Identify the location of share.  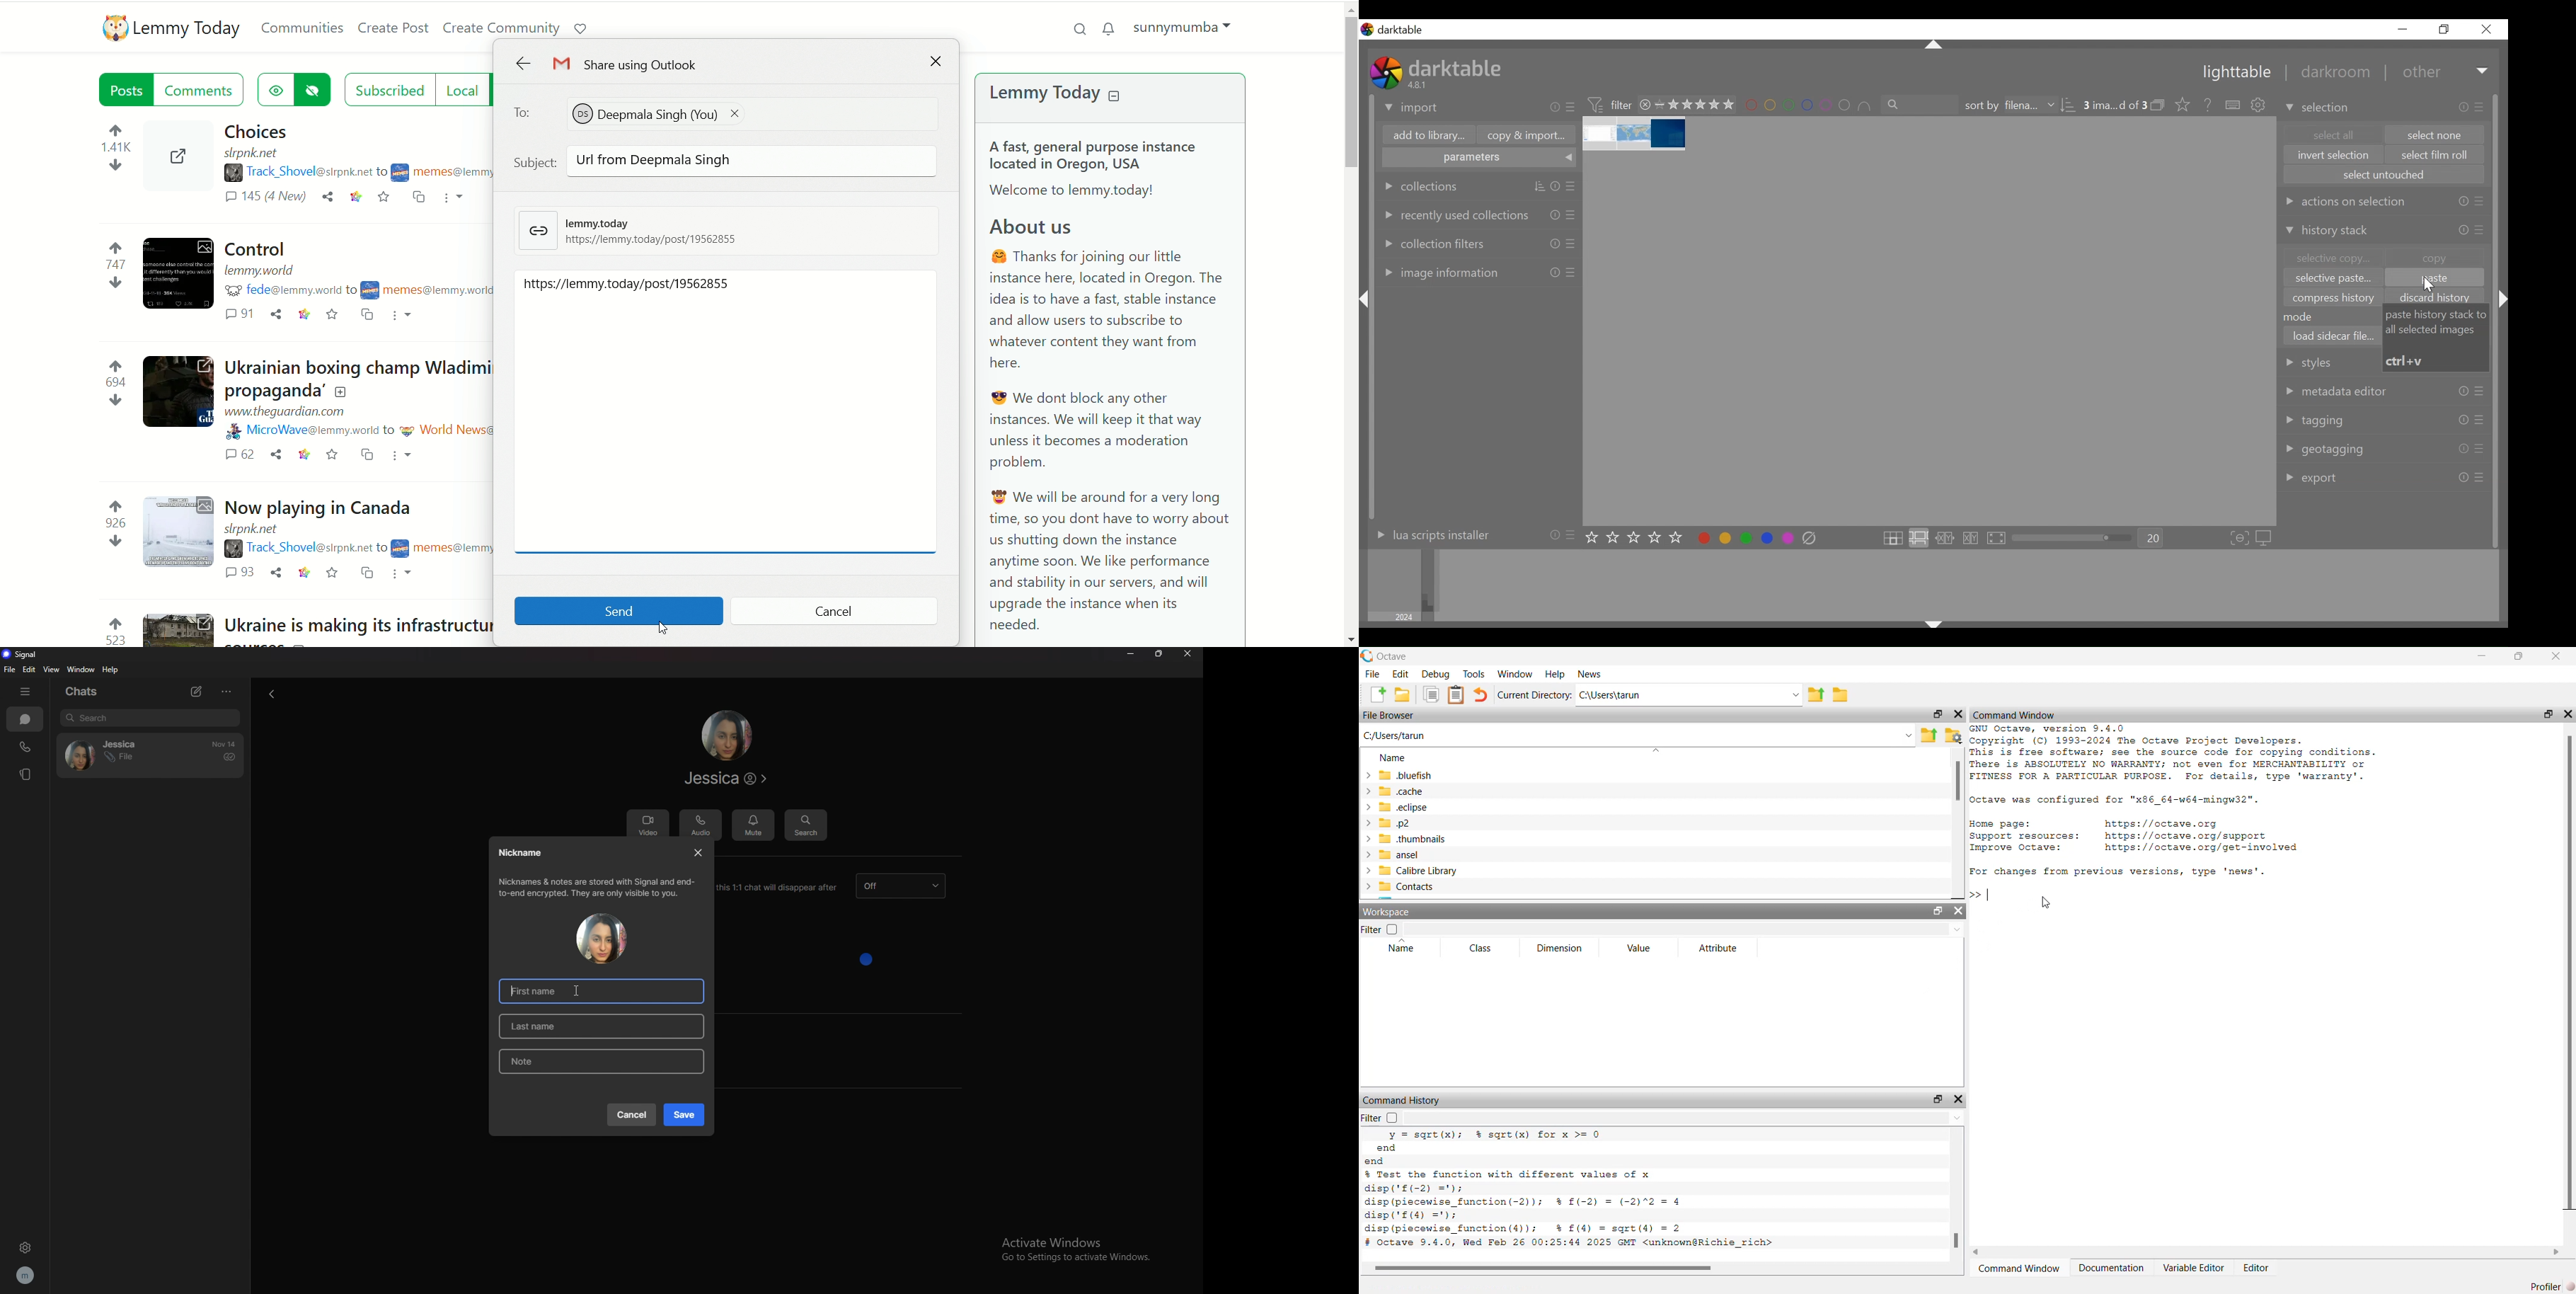
(326, 199).